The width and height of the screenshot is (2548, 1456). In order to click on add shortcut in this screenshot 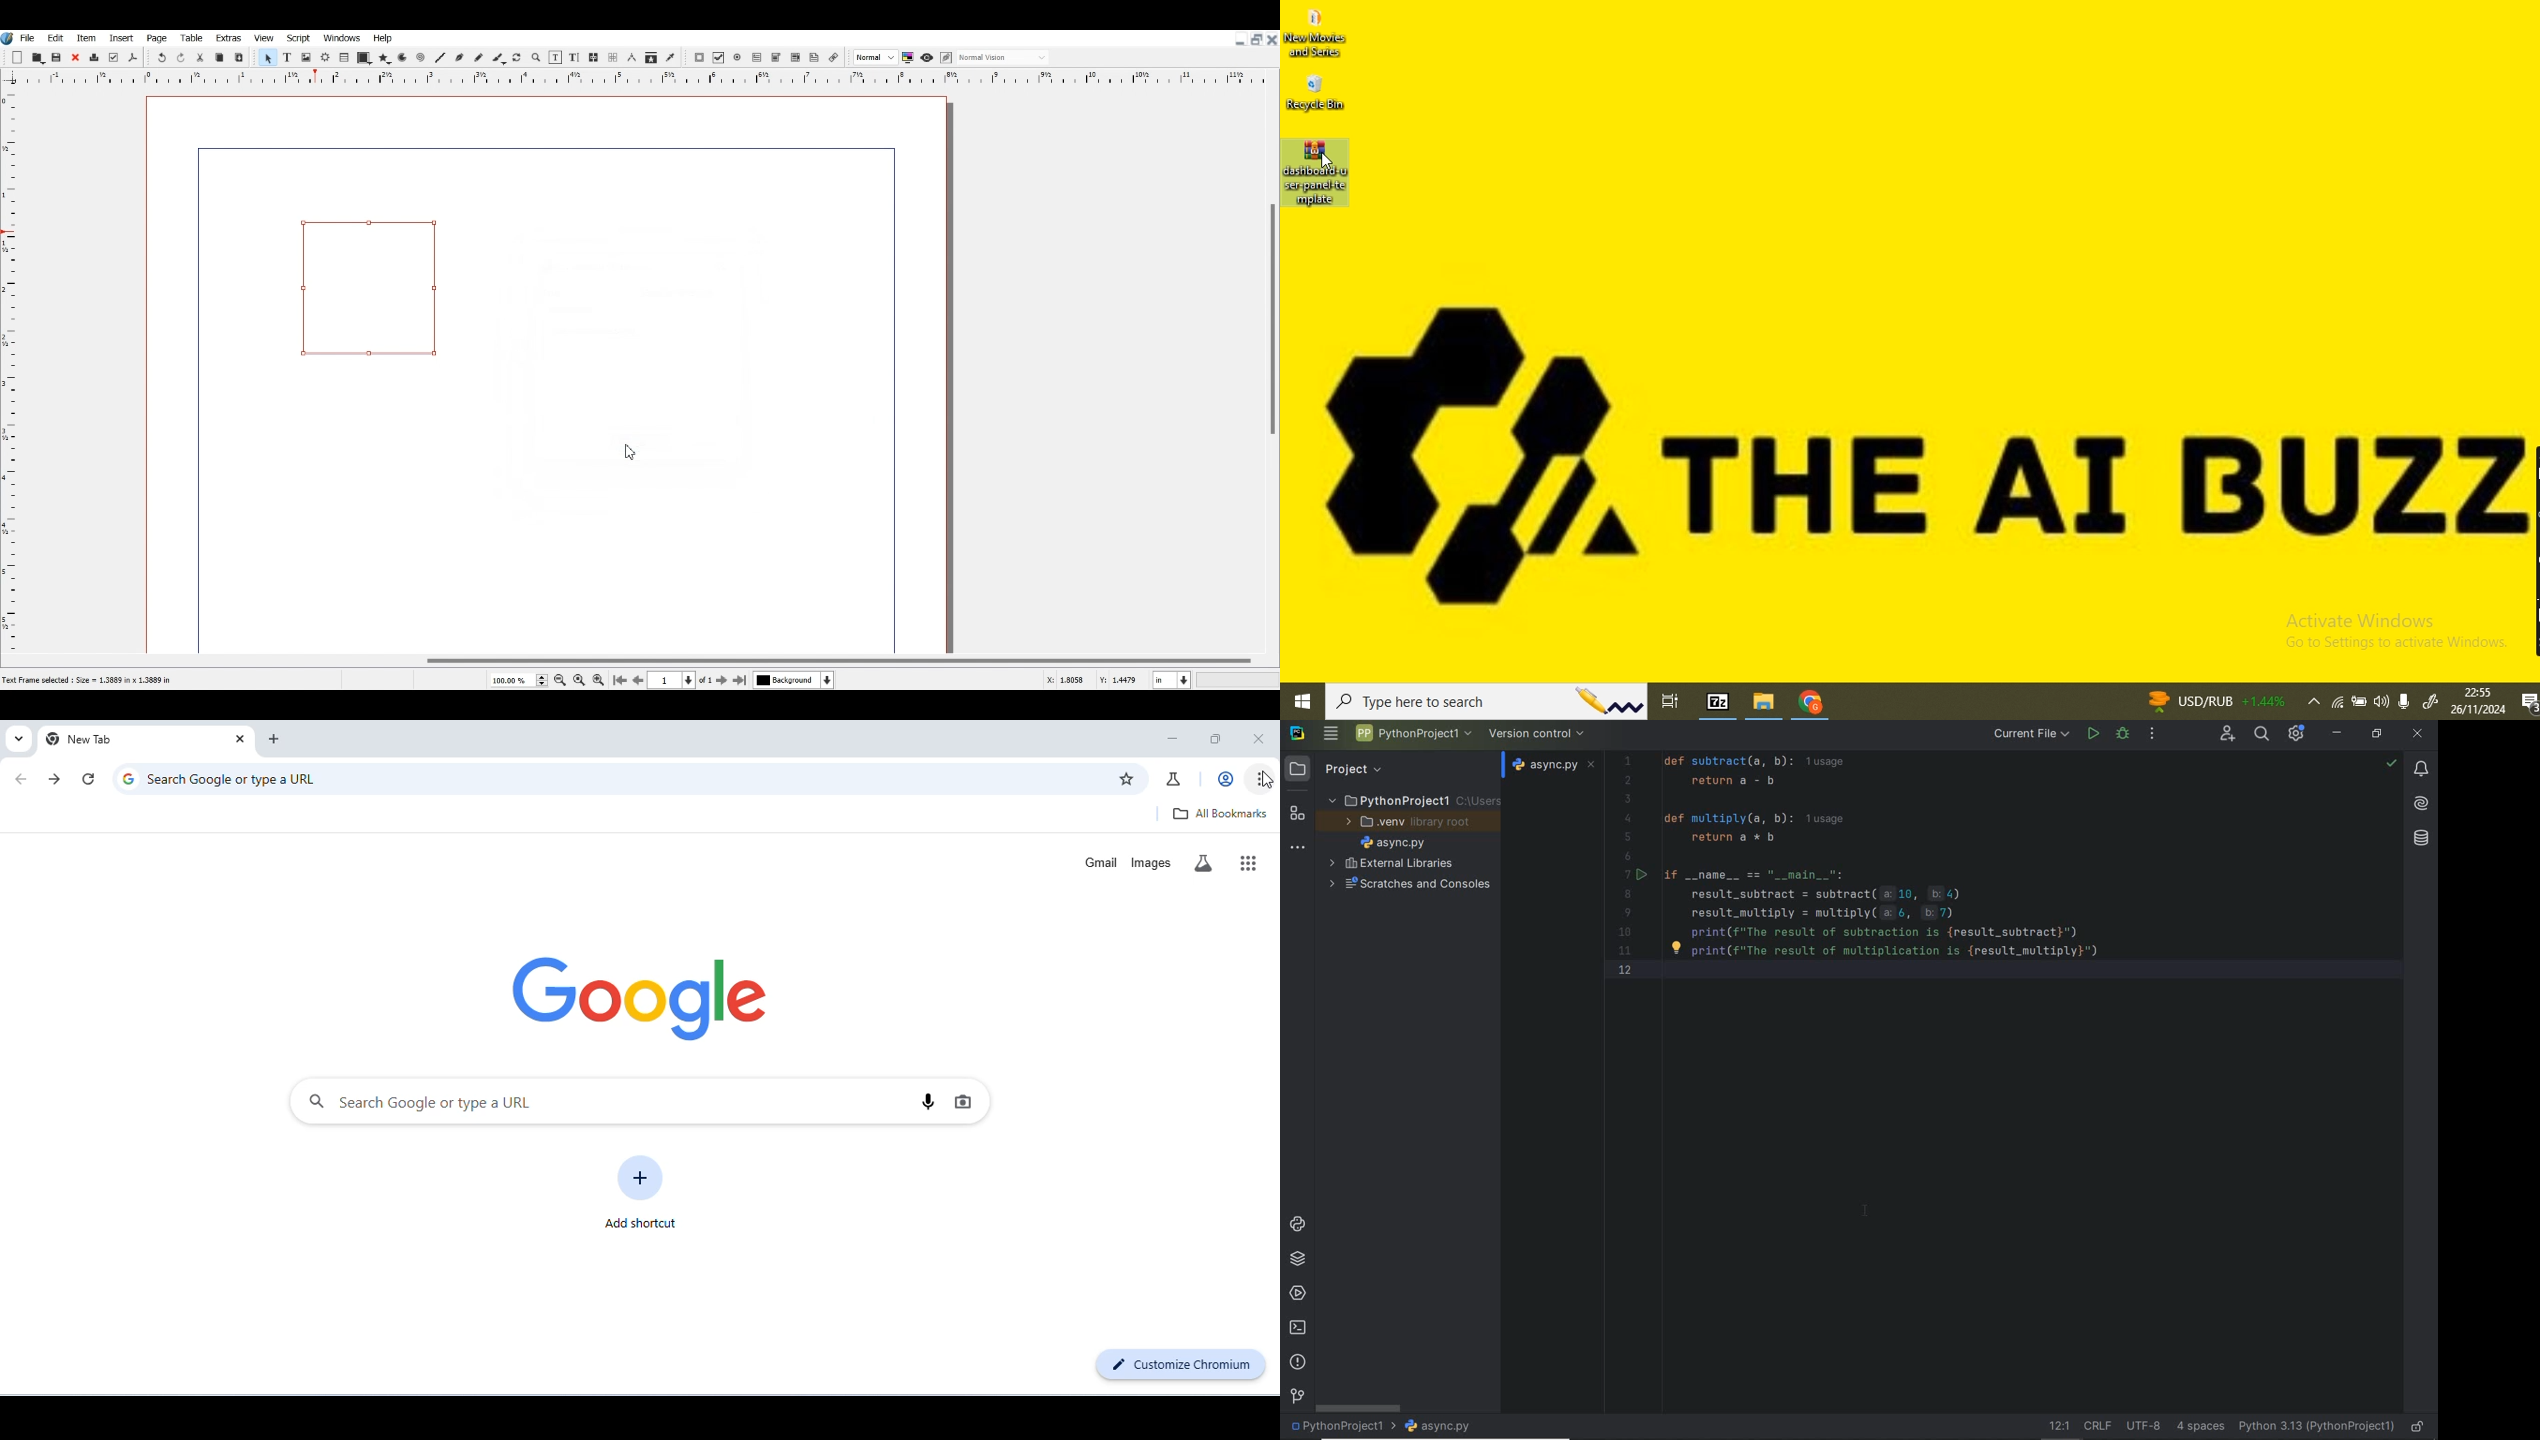, I will do `click(643, 1189)`.